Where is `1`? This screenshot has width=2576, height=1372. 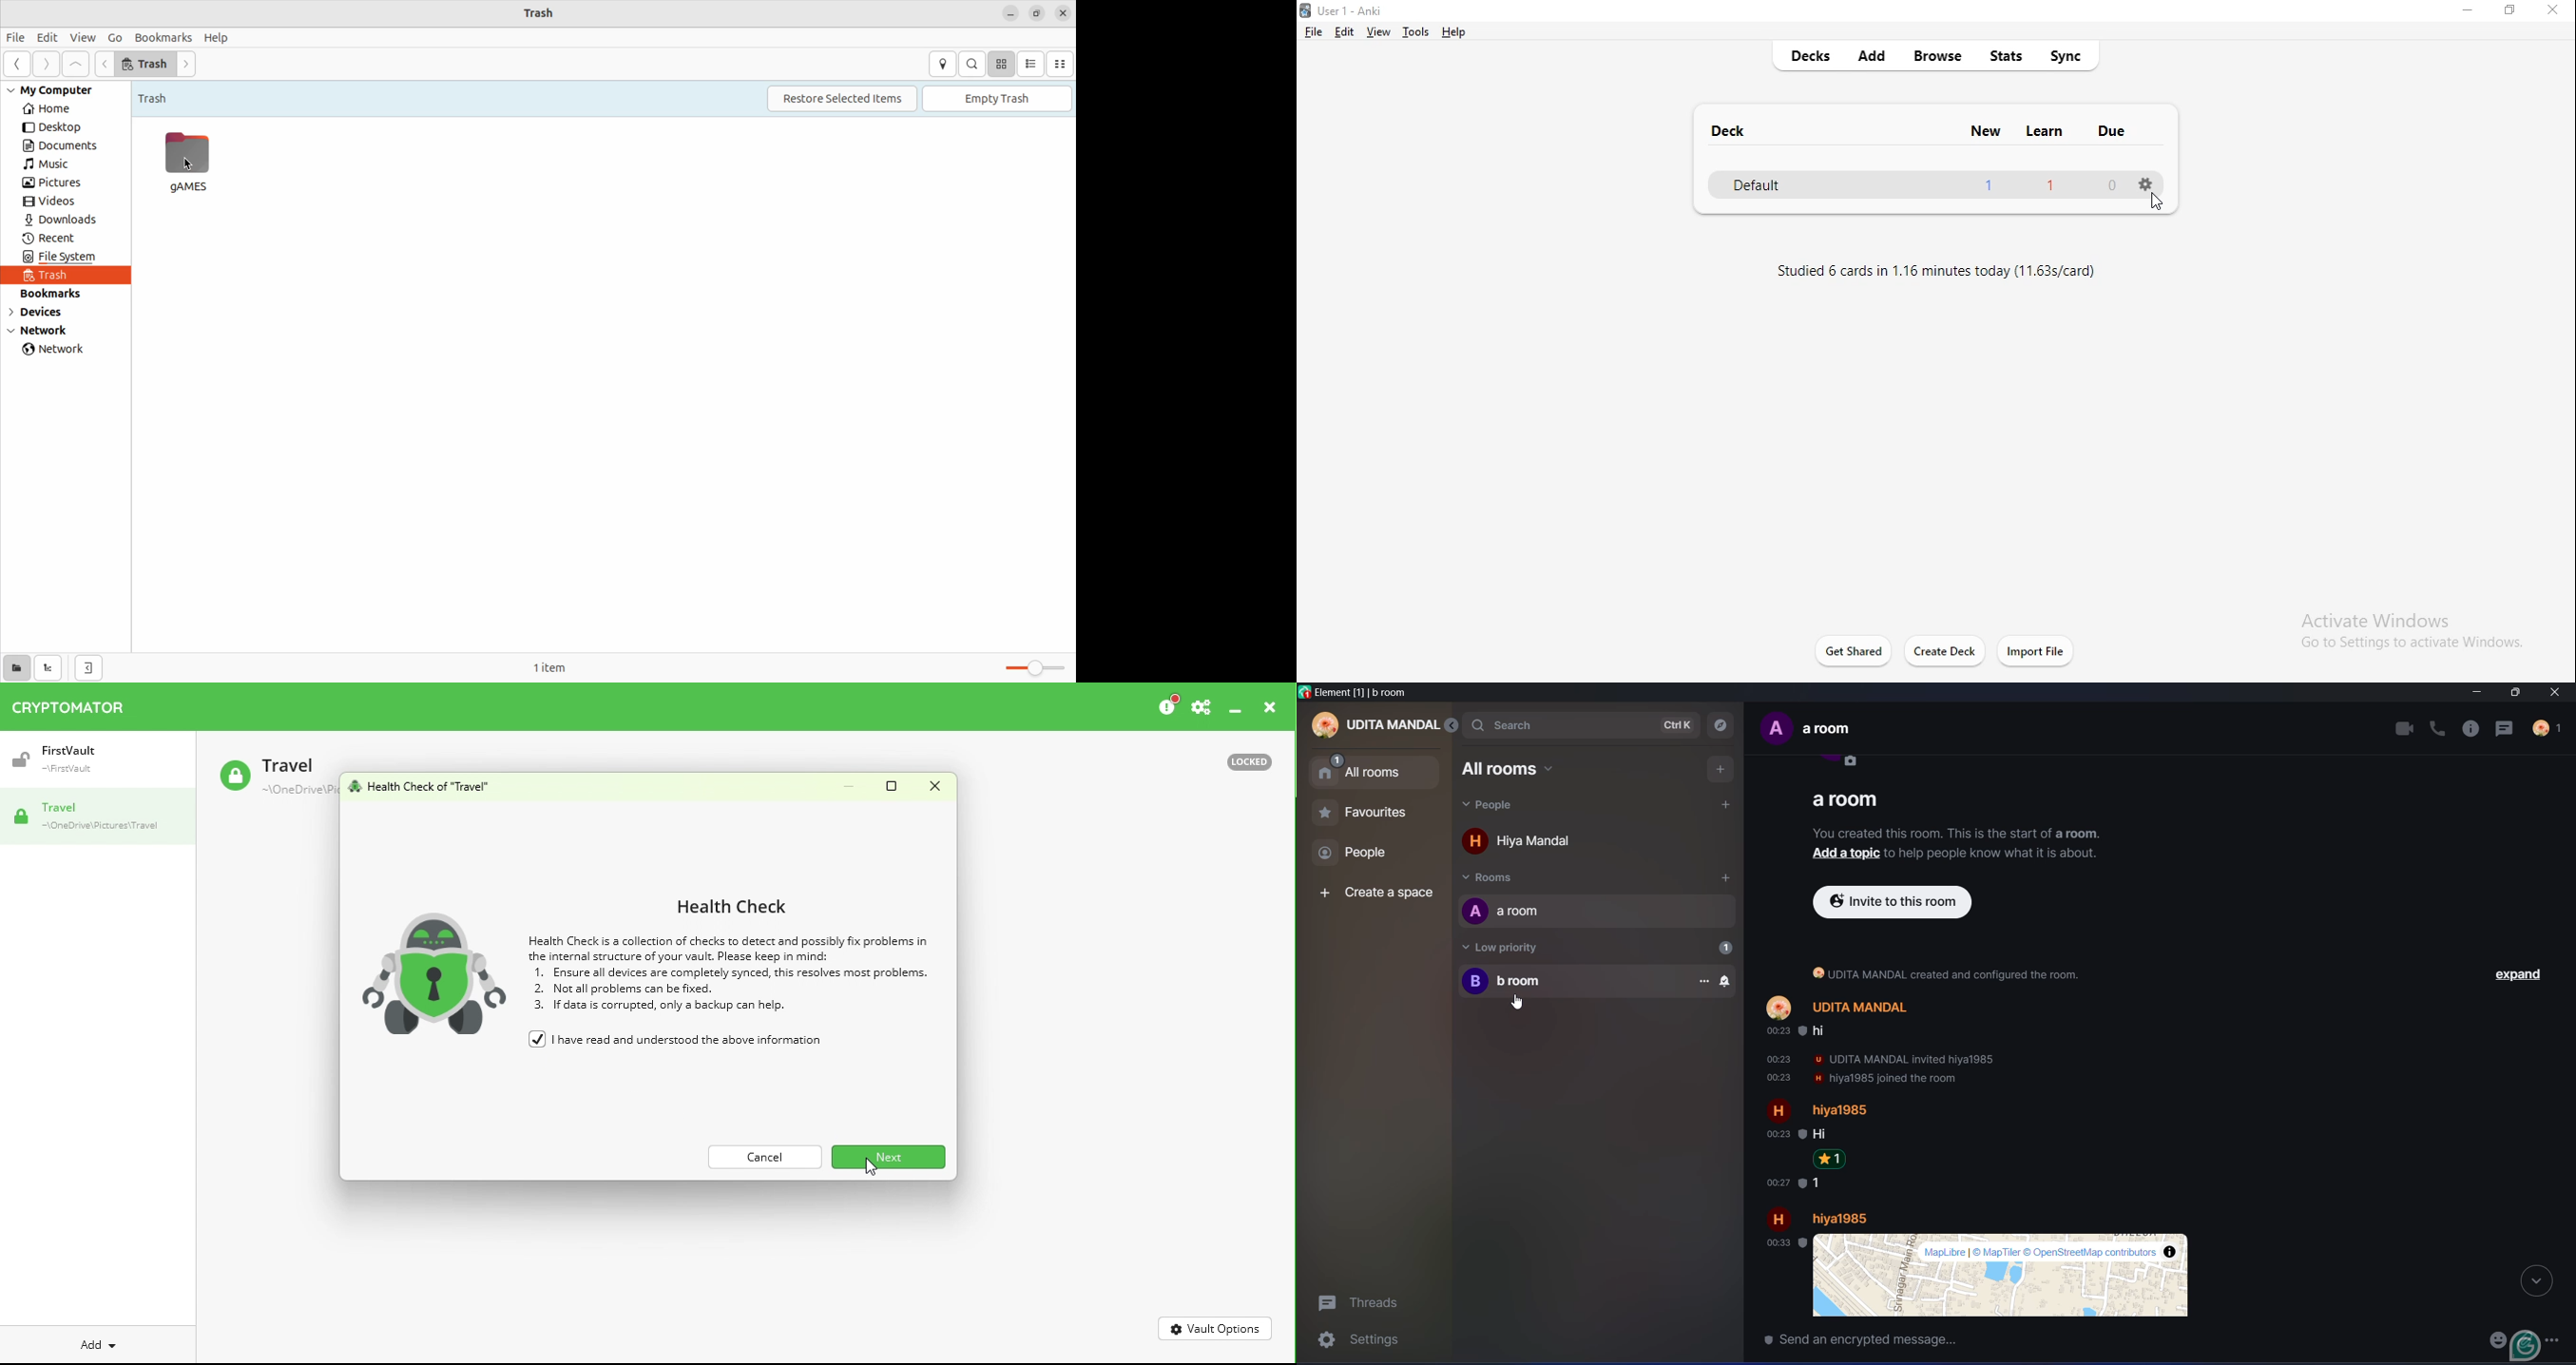 1 is located at coordinates (1723, 947).